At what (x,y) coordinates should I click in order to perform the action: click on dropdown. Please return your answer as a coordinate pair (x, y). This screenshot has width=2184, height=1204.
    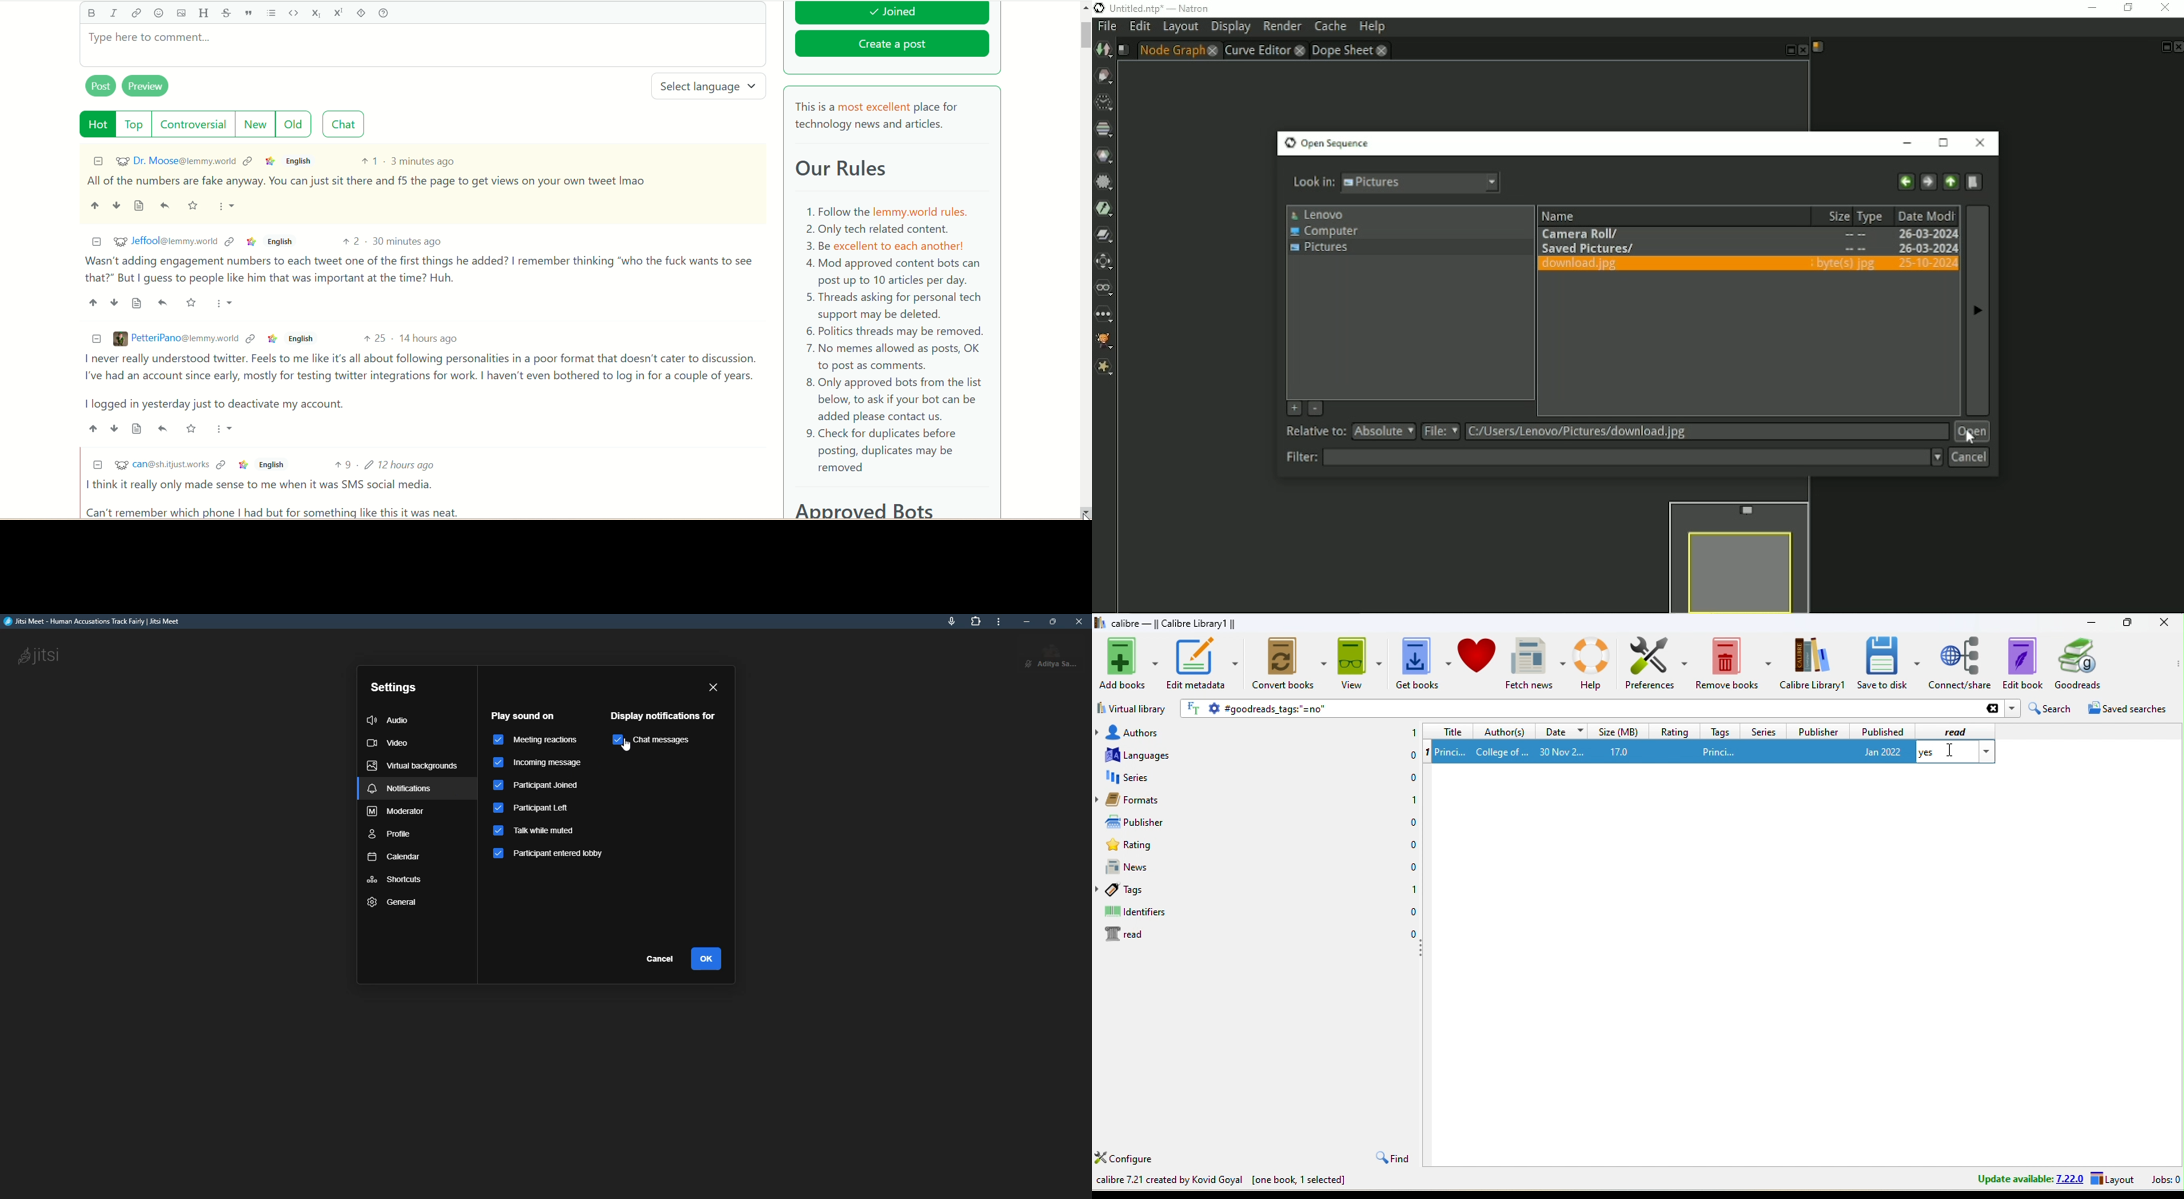
    Looking at the image, I should click on (2012, 708).